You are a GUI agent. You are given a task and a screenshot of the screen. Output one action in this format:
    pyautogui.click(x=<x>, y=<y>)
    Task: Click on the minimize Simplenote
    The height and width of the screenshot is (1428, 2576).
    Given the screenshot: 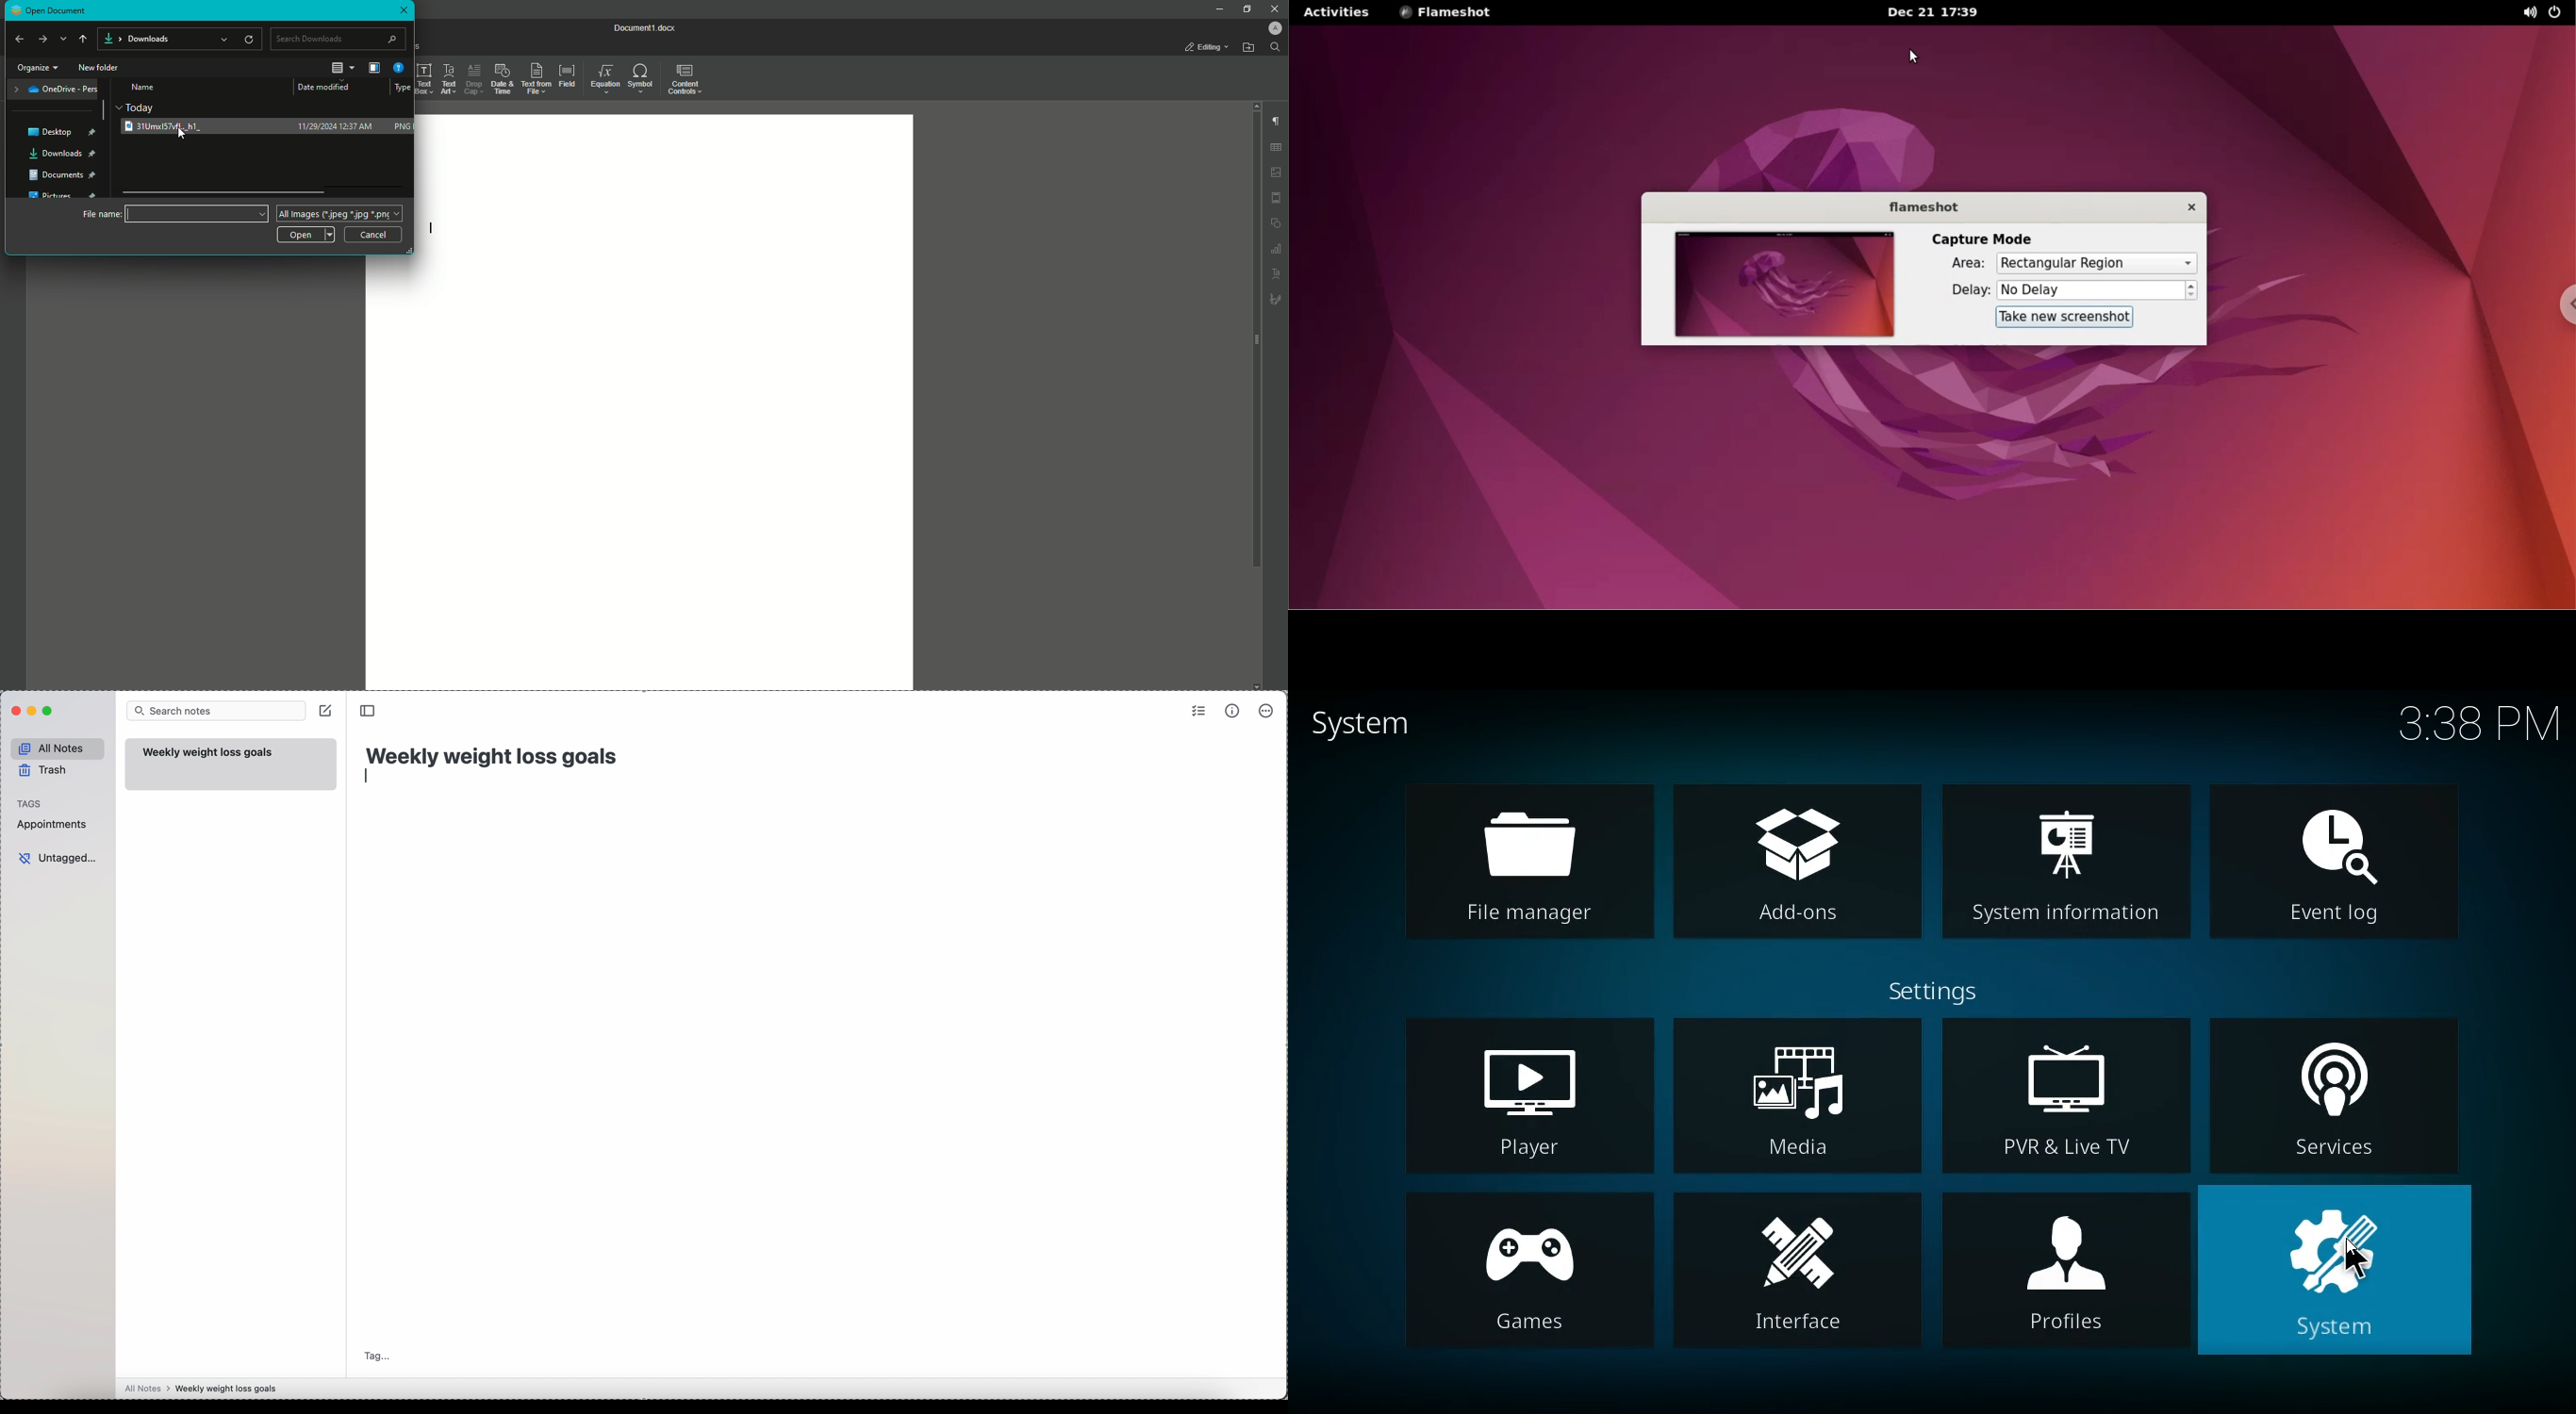 What is the action you would take?
    pyautogui.click(x=33, y=710)
    